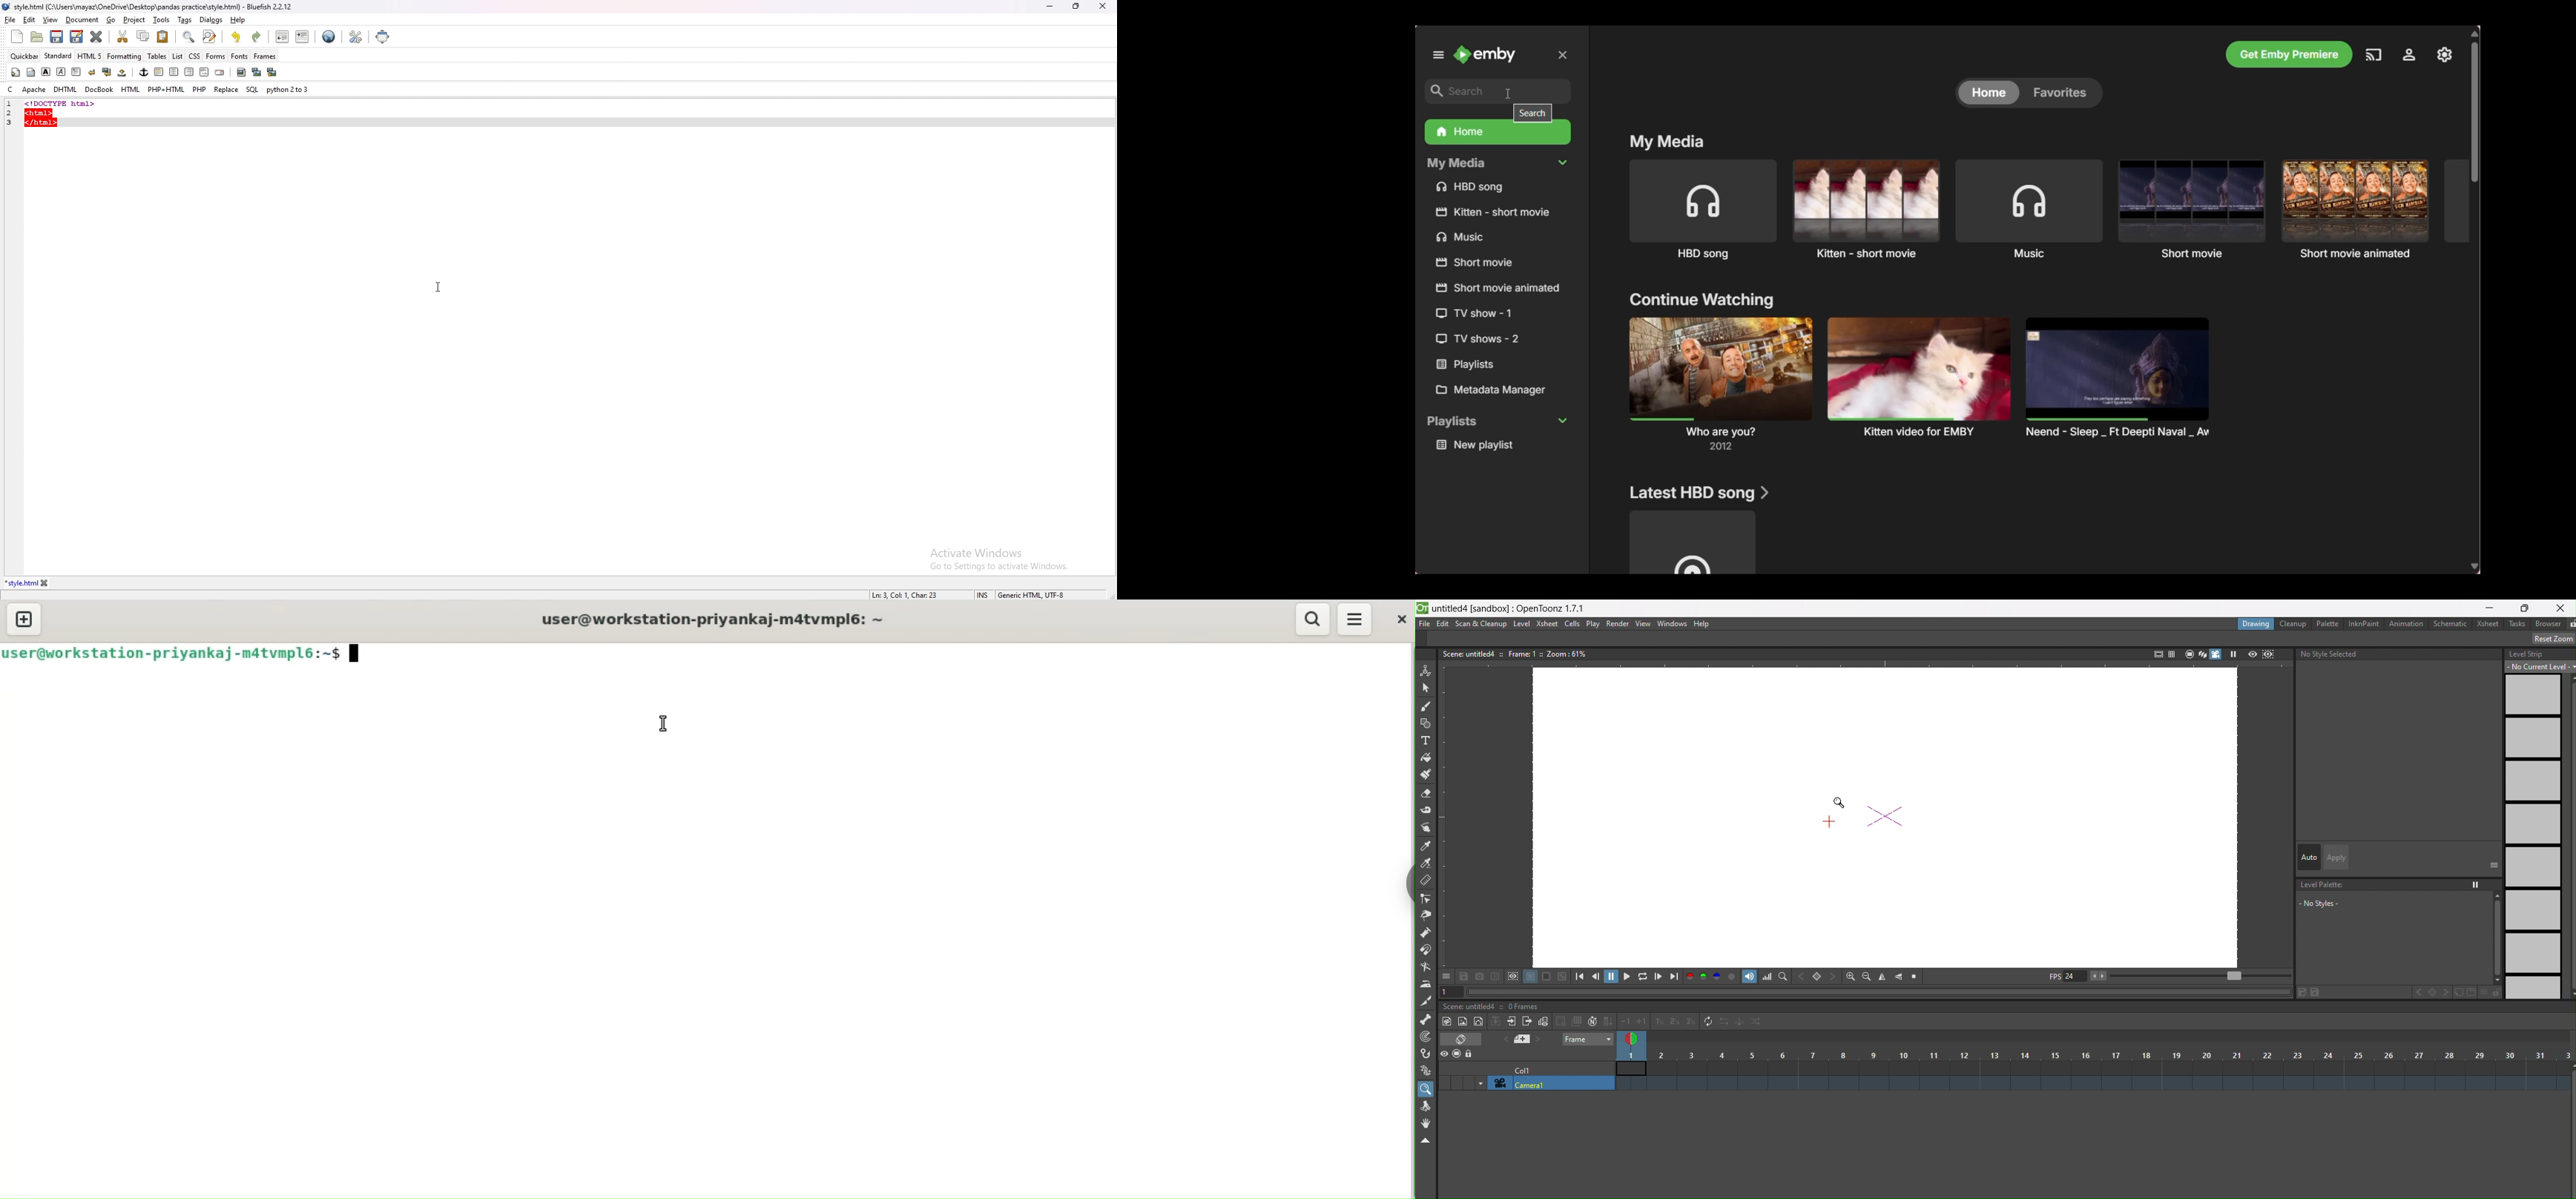 This screenshot has height=1204, width=2576. I want to click on Section title, so click(1699, 493).